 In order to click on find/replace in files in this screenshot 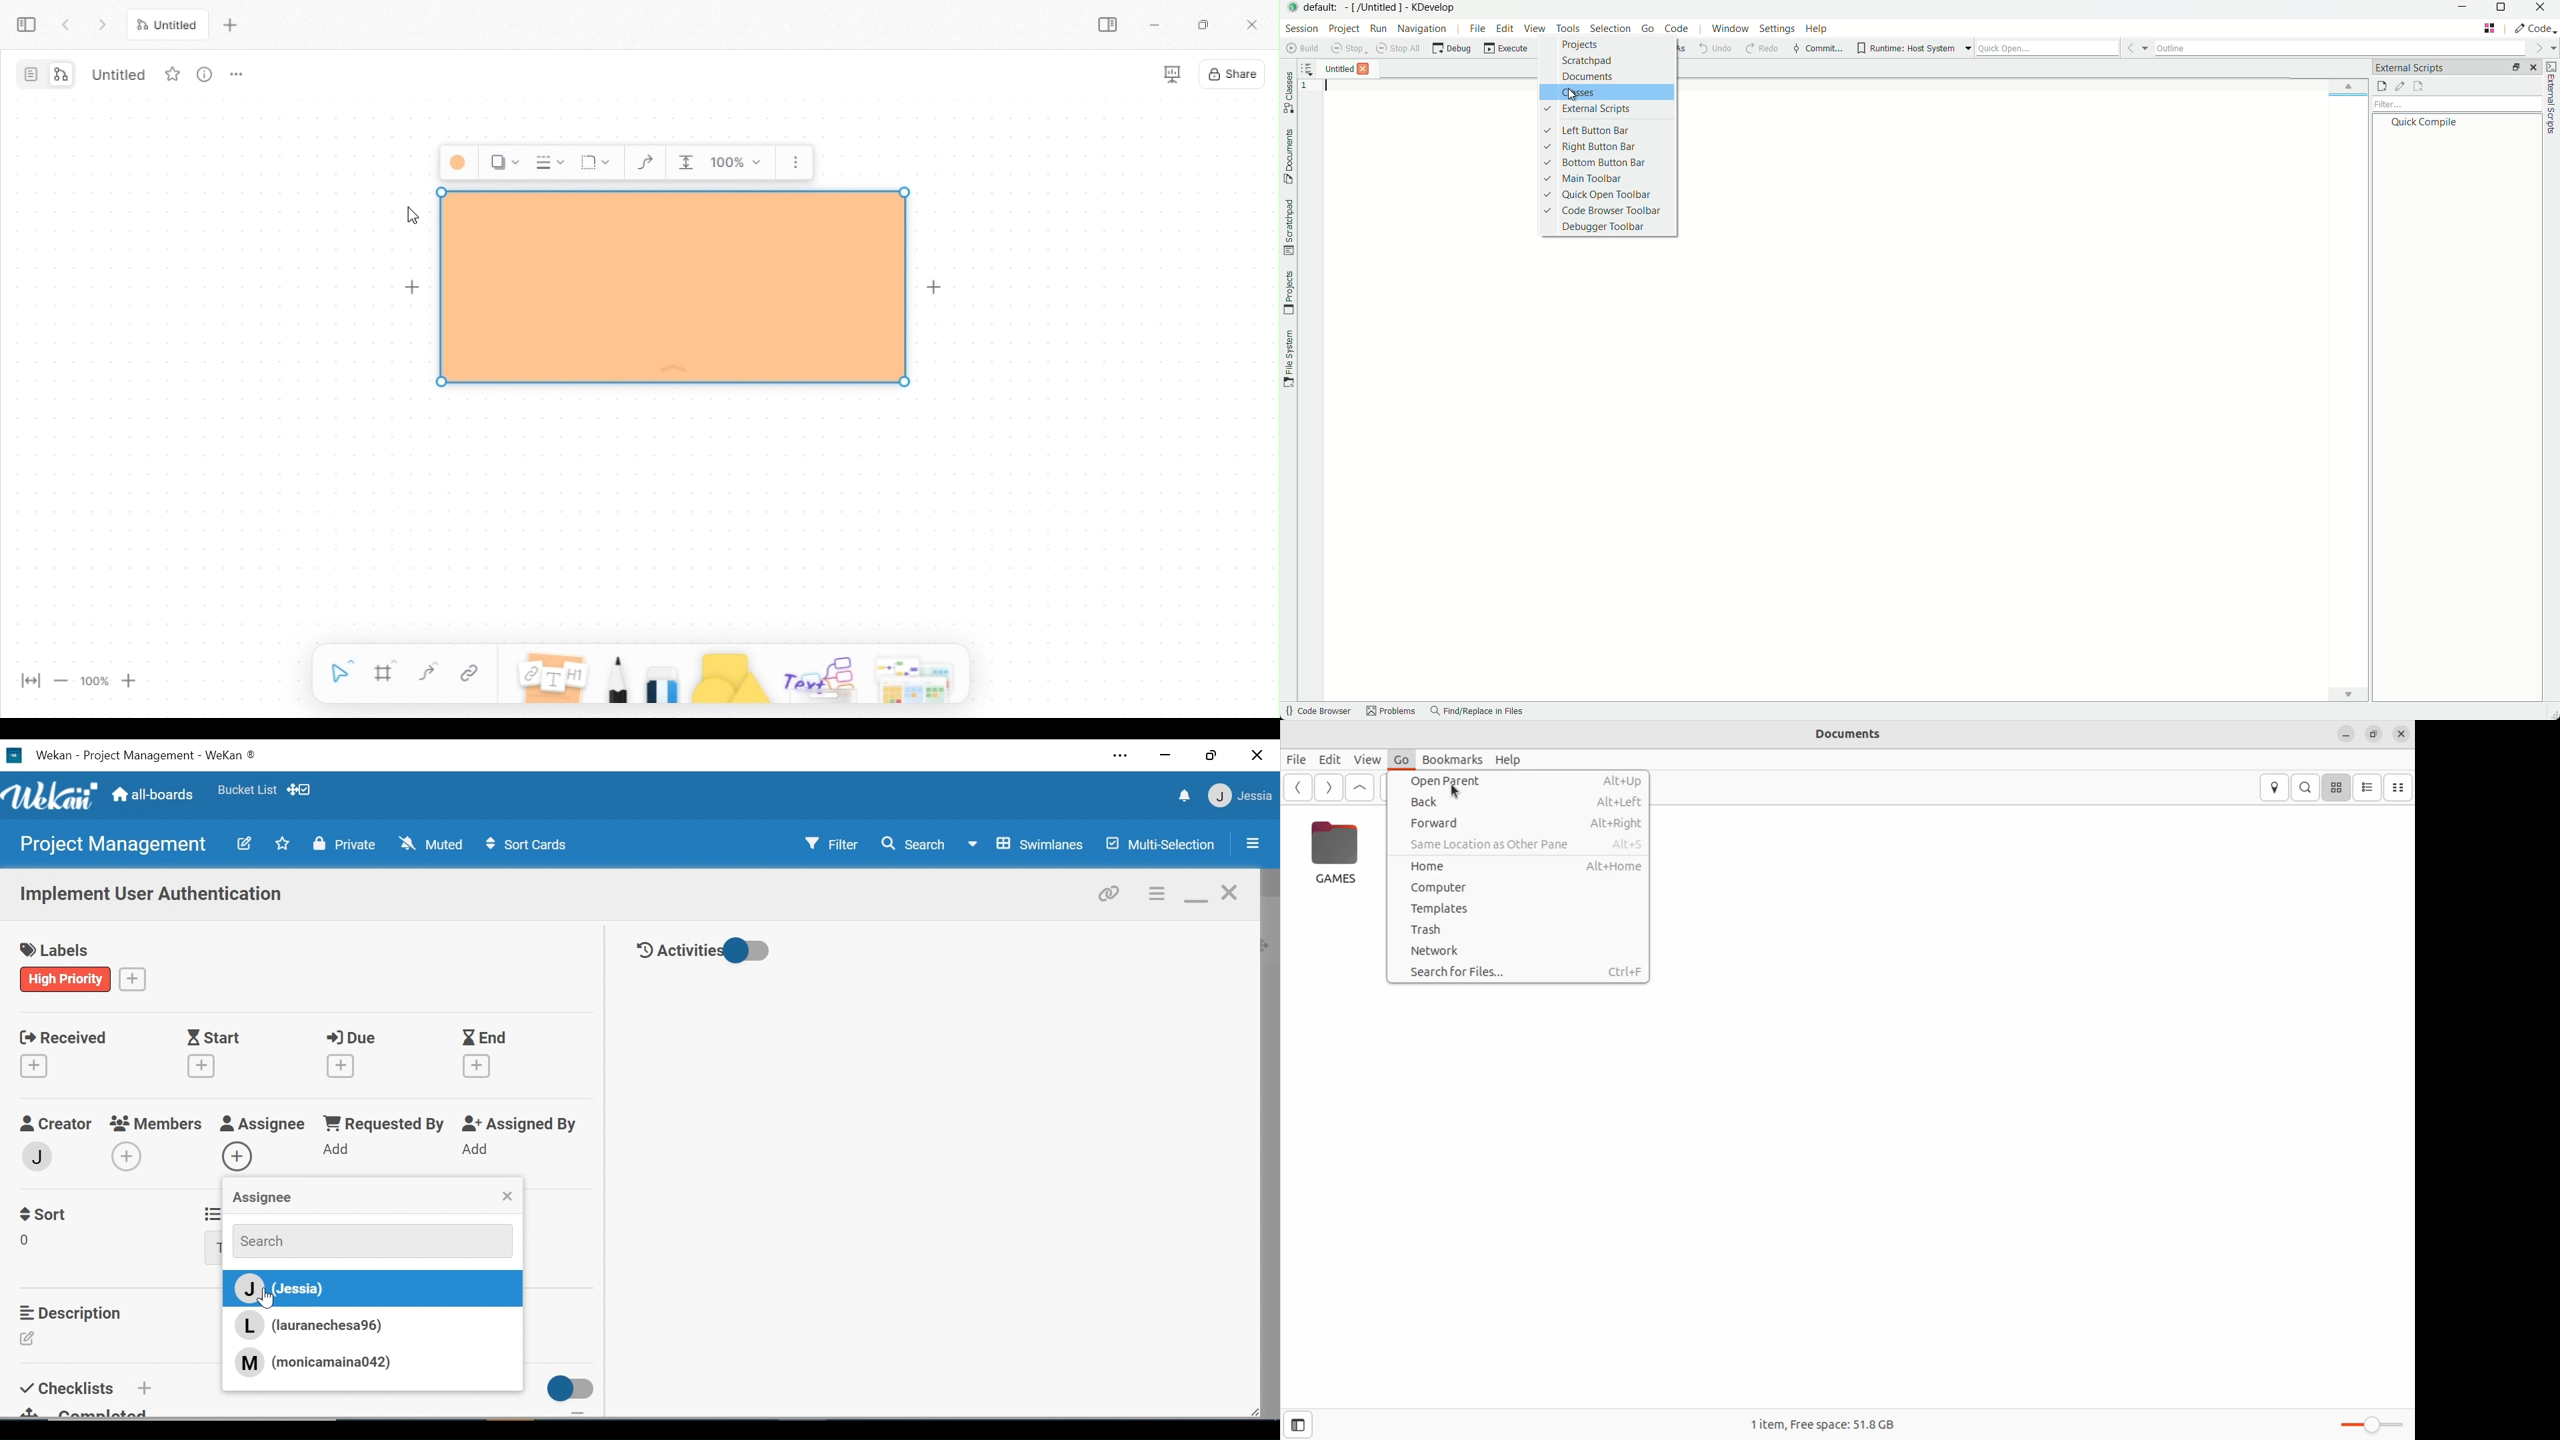, I will do `click(1478, 713)`.